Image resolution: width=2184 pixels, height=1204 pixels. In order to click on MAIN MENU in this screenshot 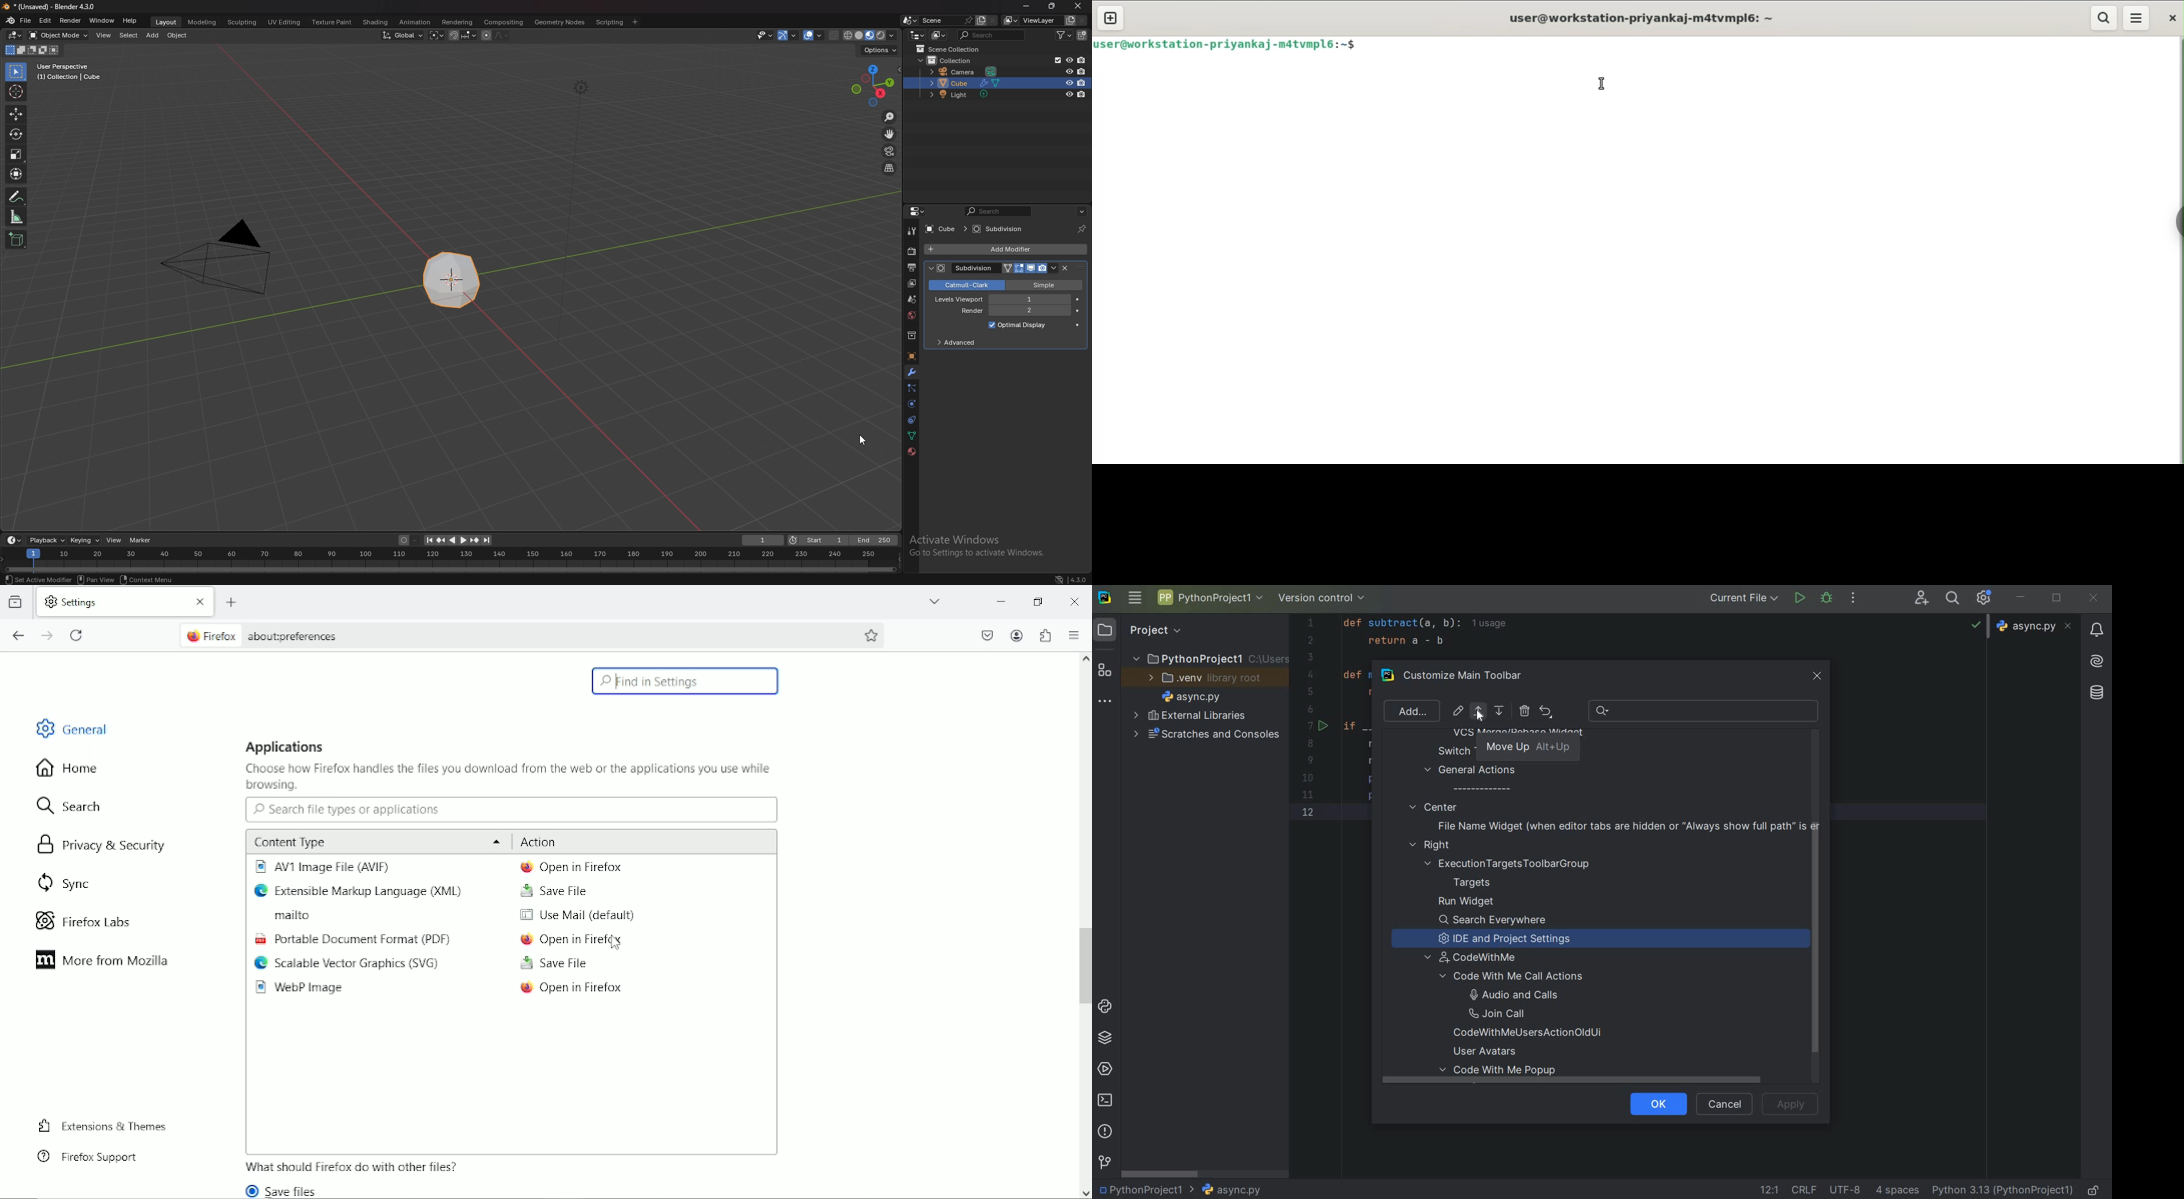, I will do `click(1134, 599)`.